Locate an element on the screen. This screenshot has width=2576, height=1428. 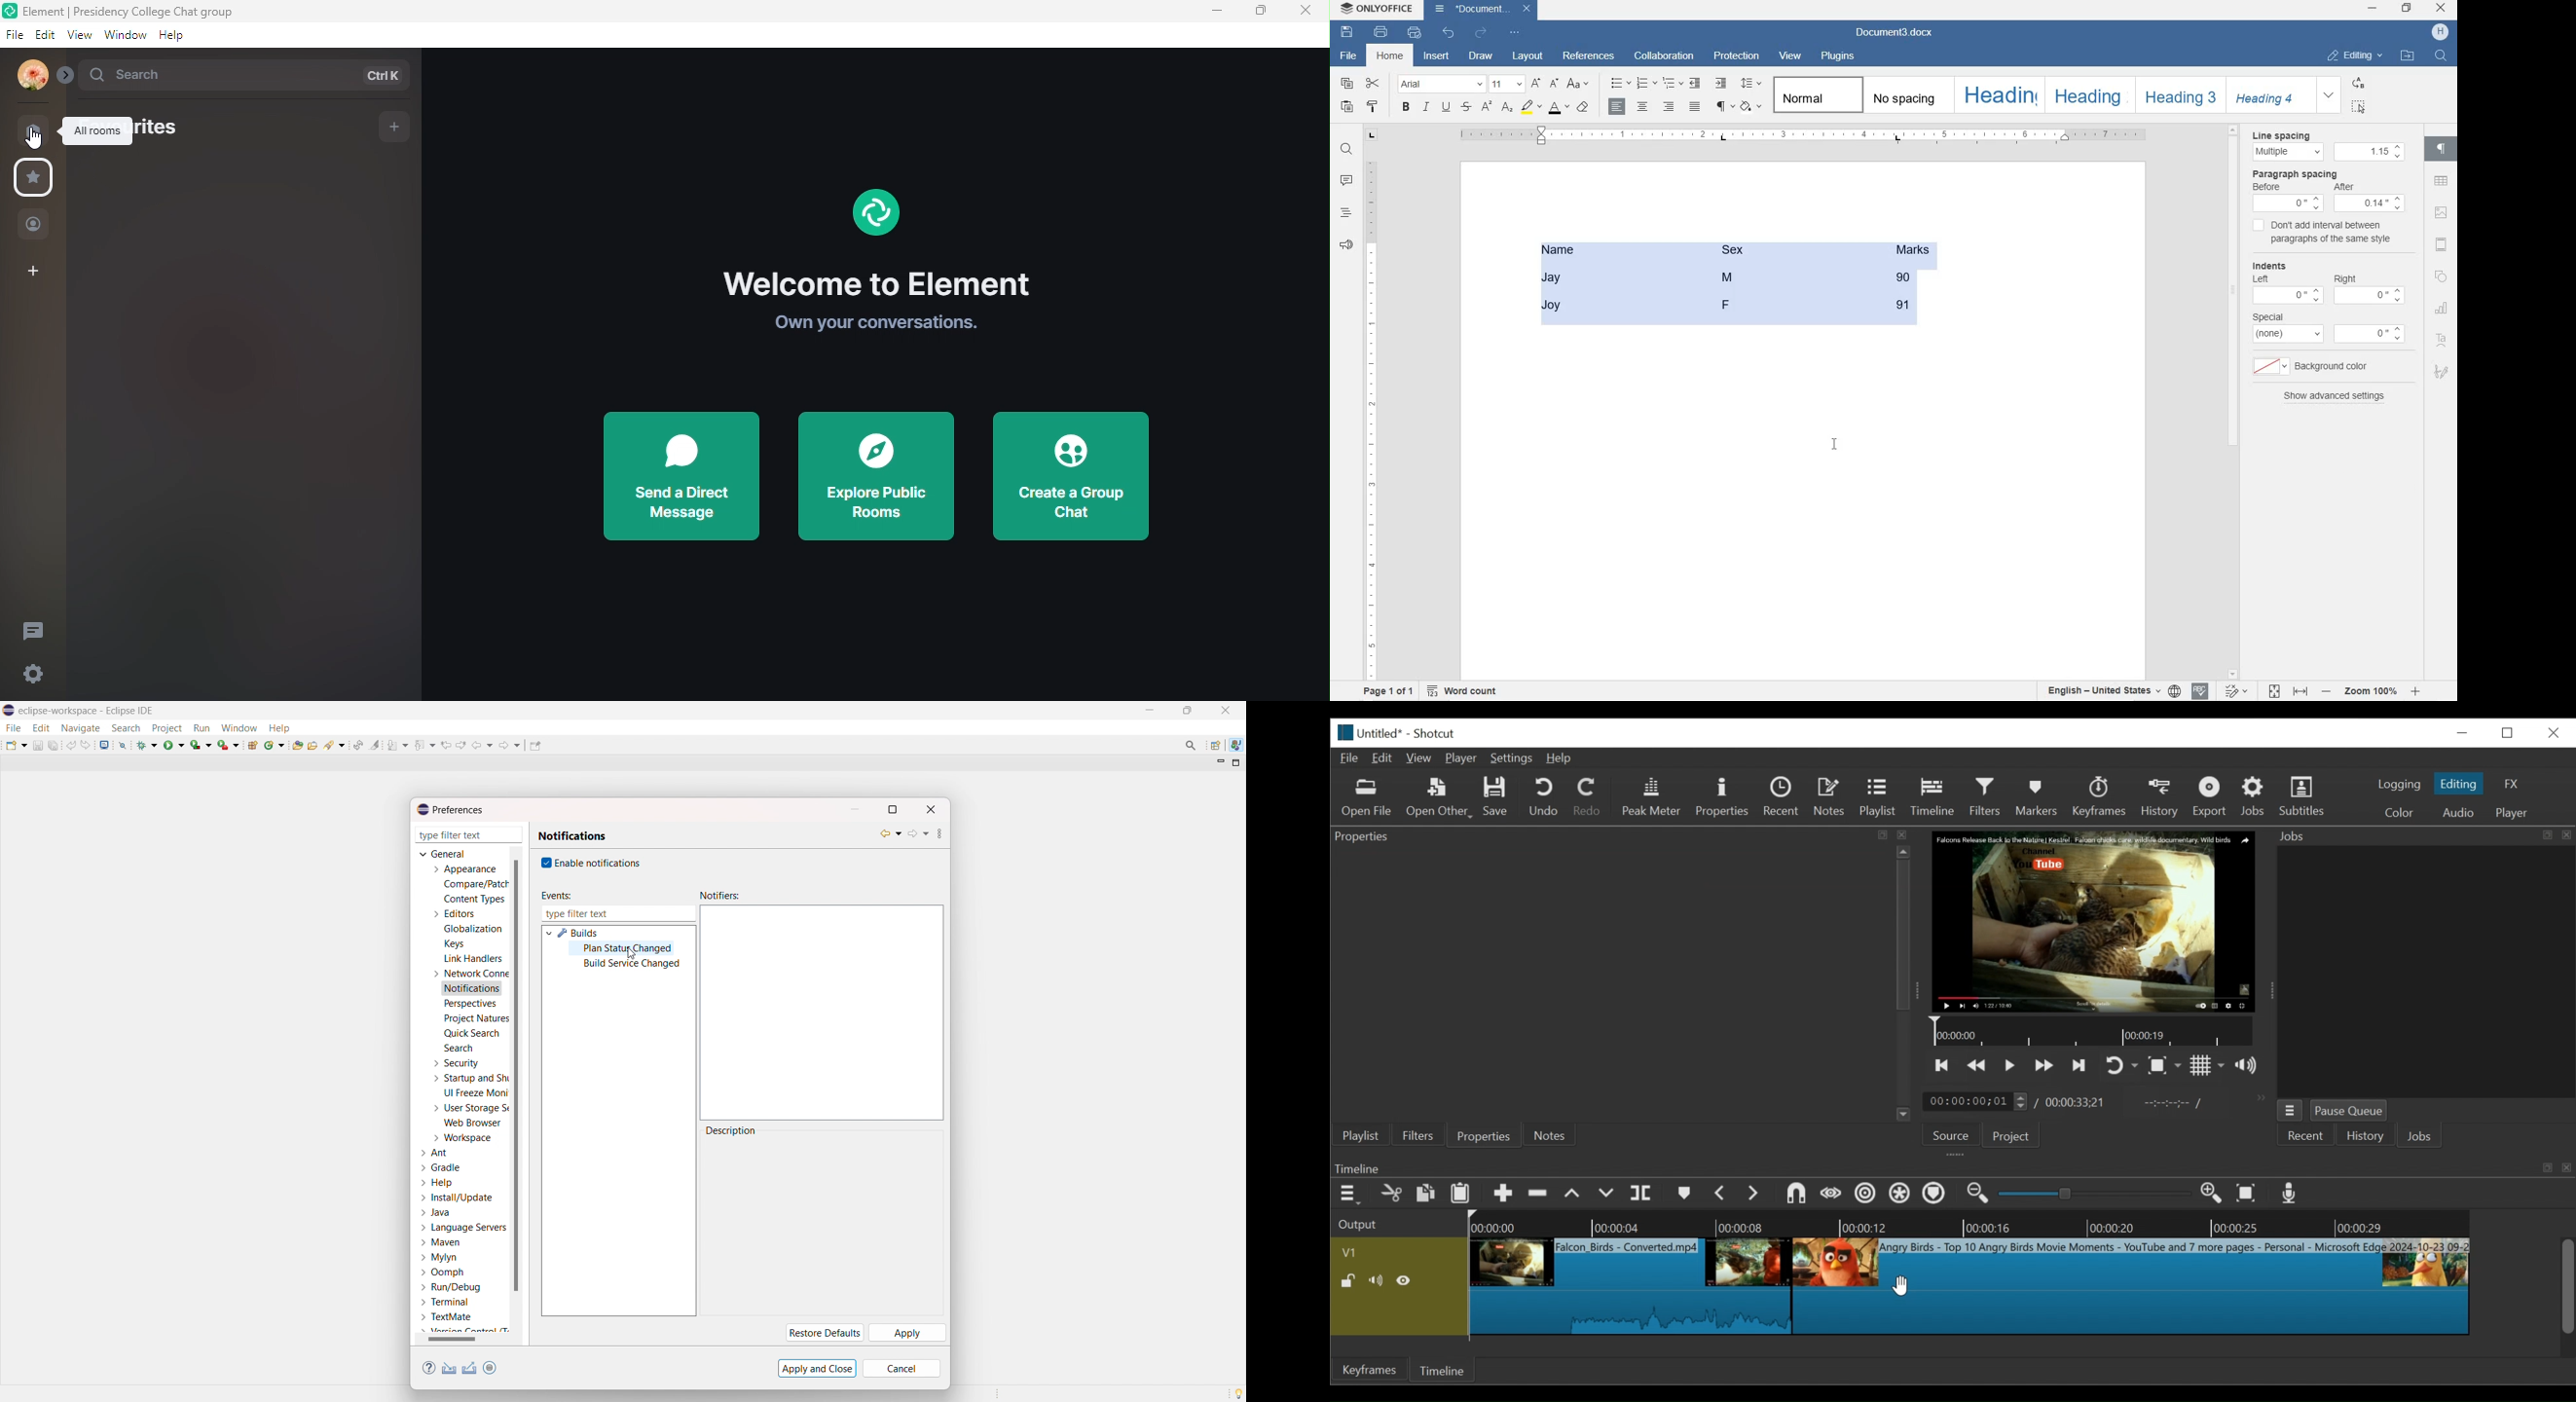
Play quickly forward is located at coordinates (2044, 1065).